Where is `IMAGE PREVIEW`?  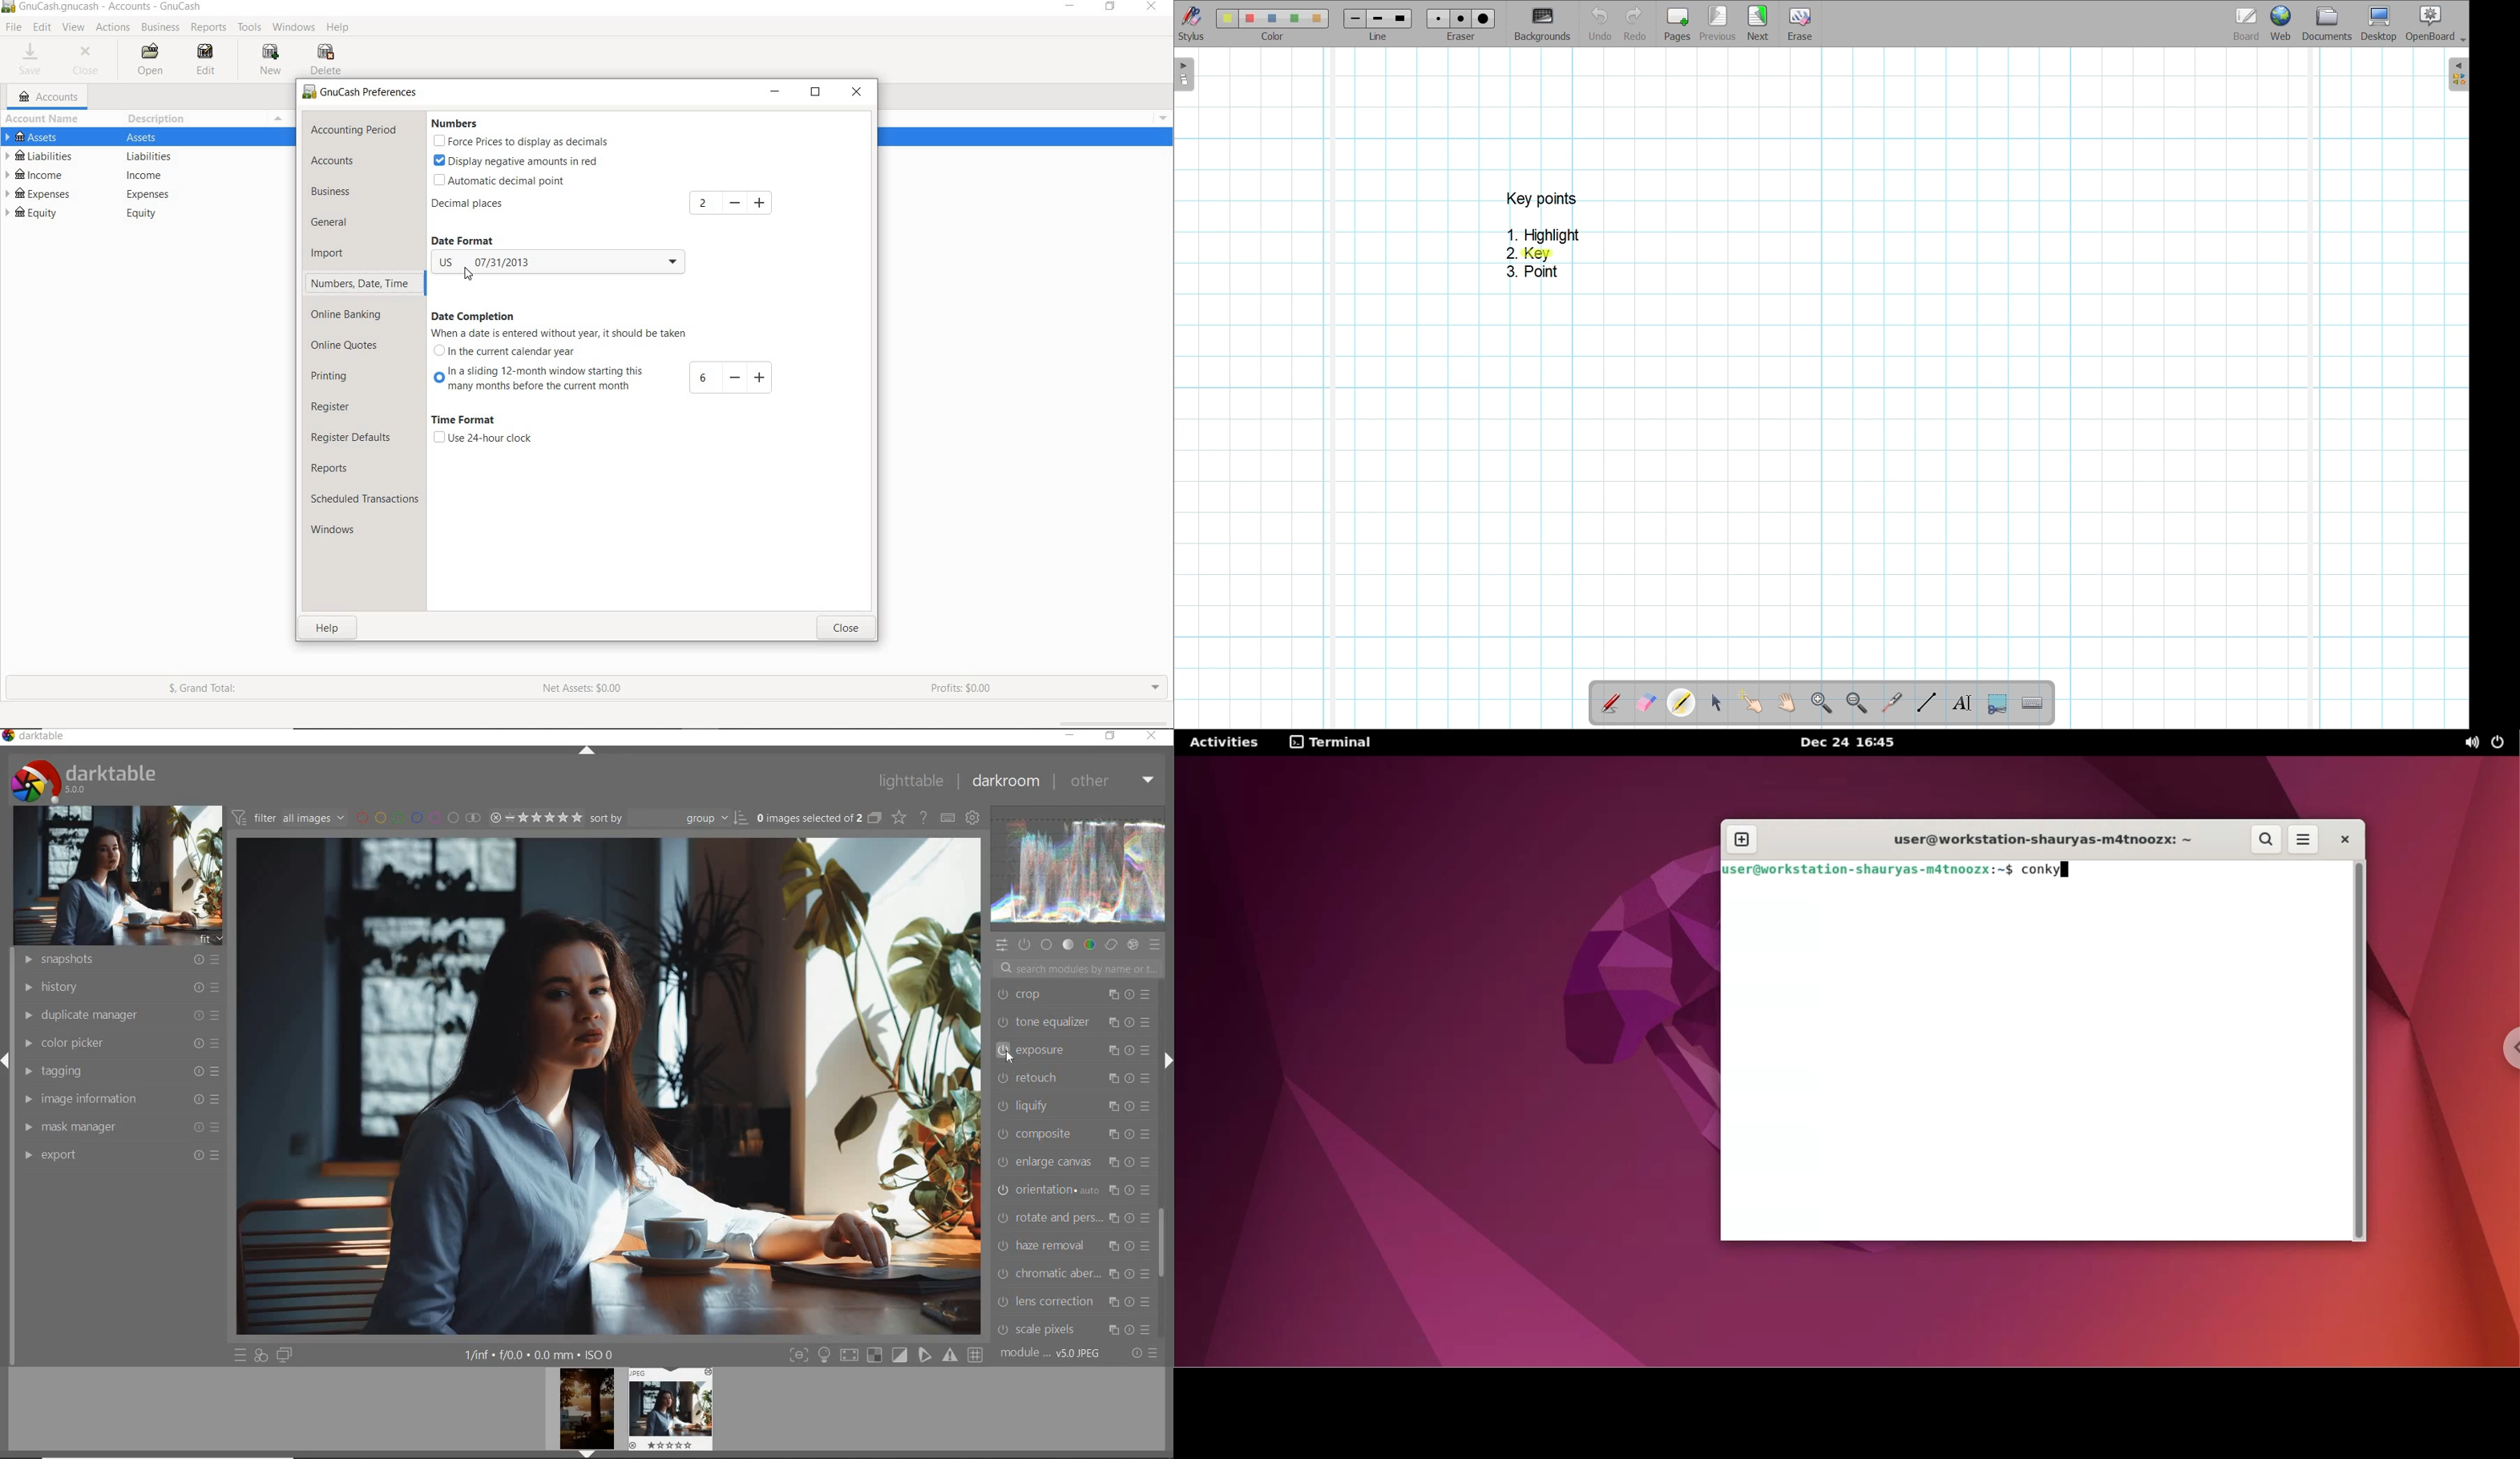
IMAGE PREVIEW is located at coordinates (669, 1409).